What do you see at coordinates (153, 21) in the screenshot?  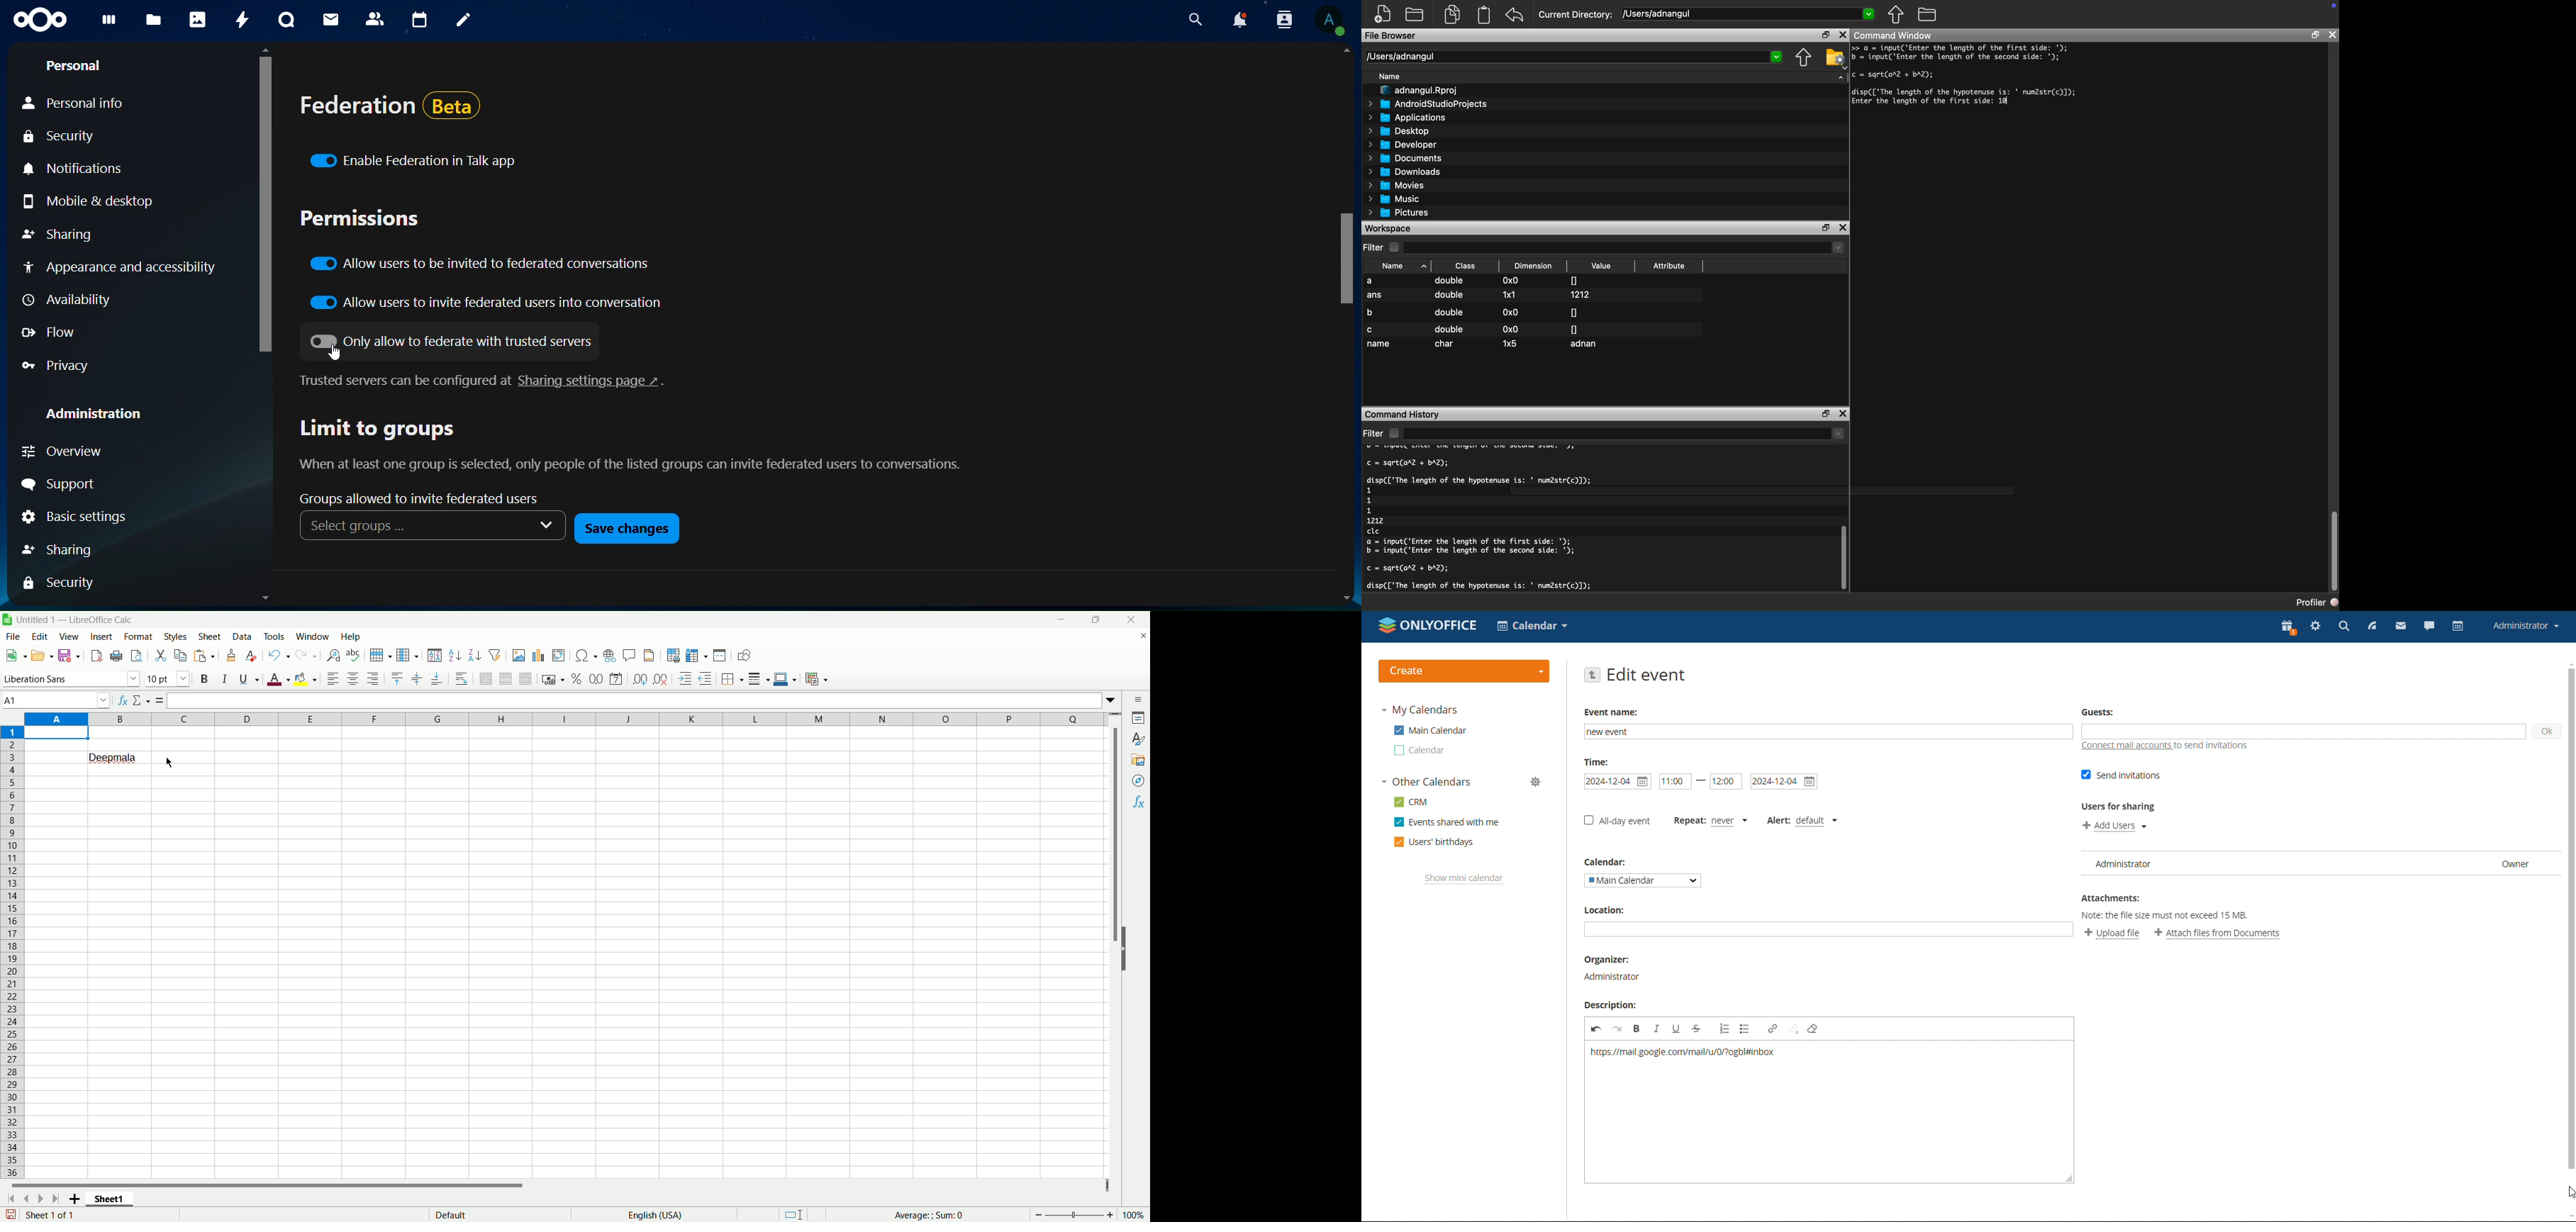 I see `files` at bounding box center [153, 21].